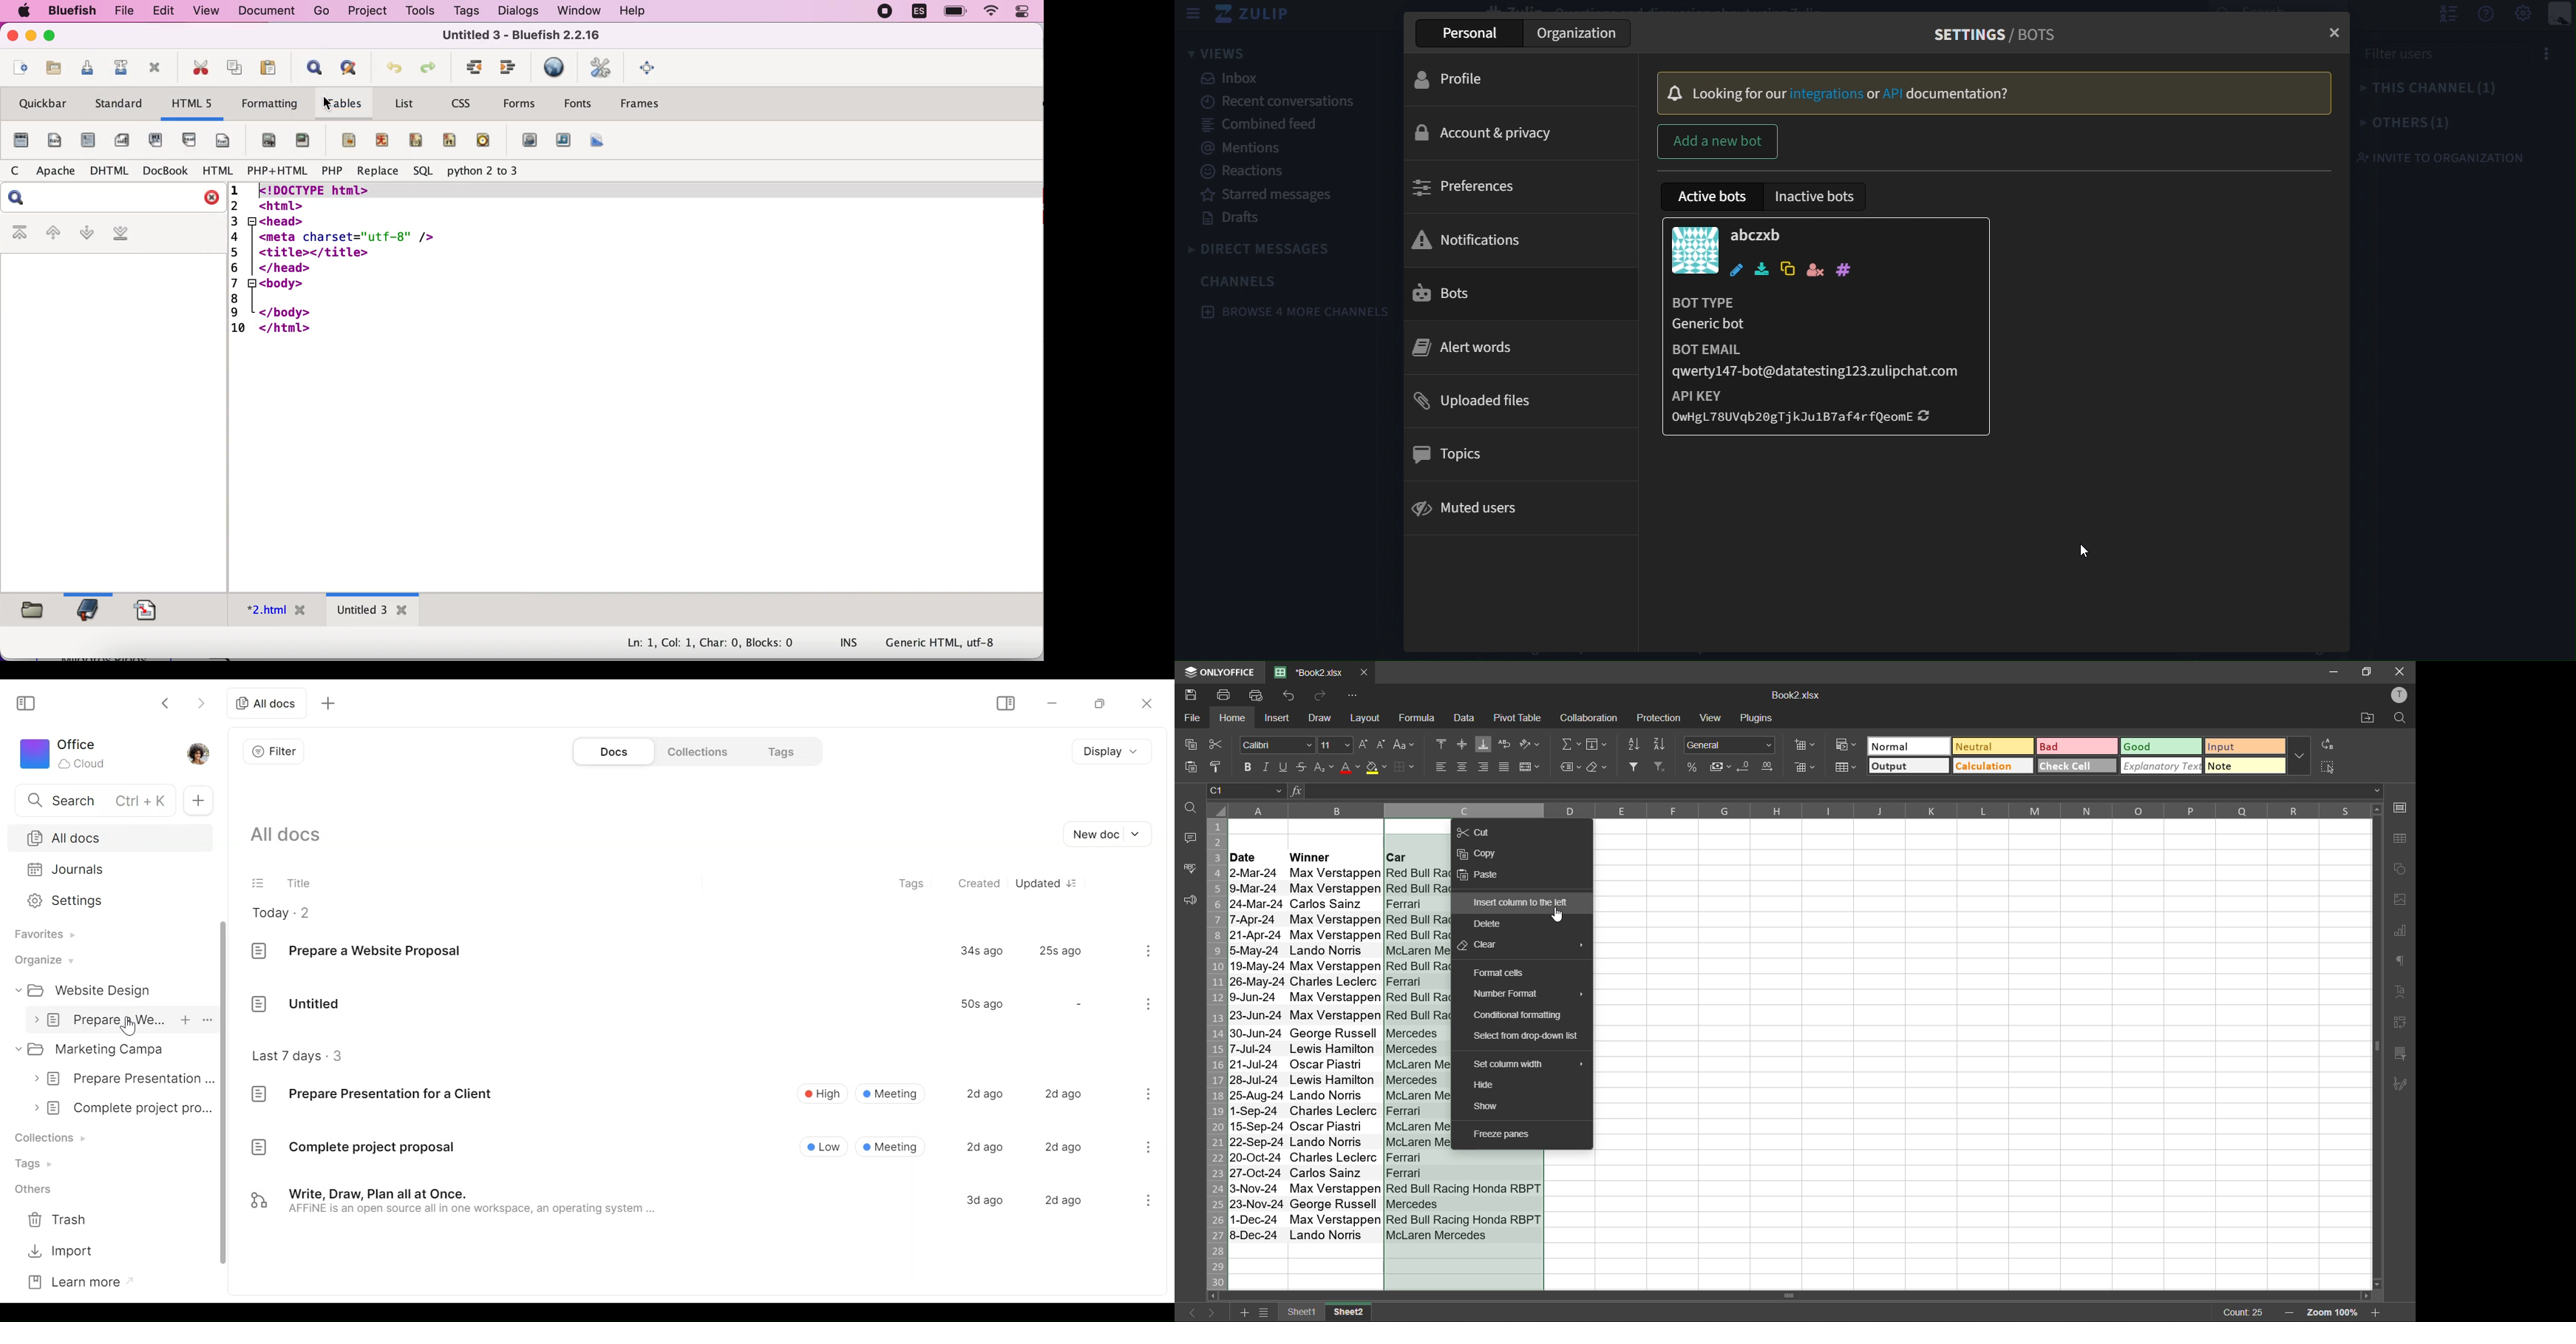  Describe the element at coordinates (1194, 14) in the screenshot. I see `hide sidebar` at that location.